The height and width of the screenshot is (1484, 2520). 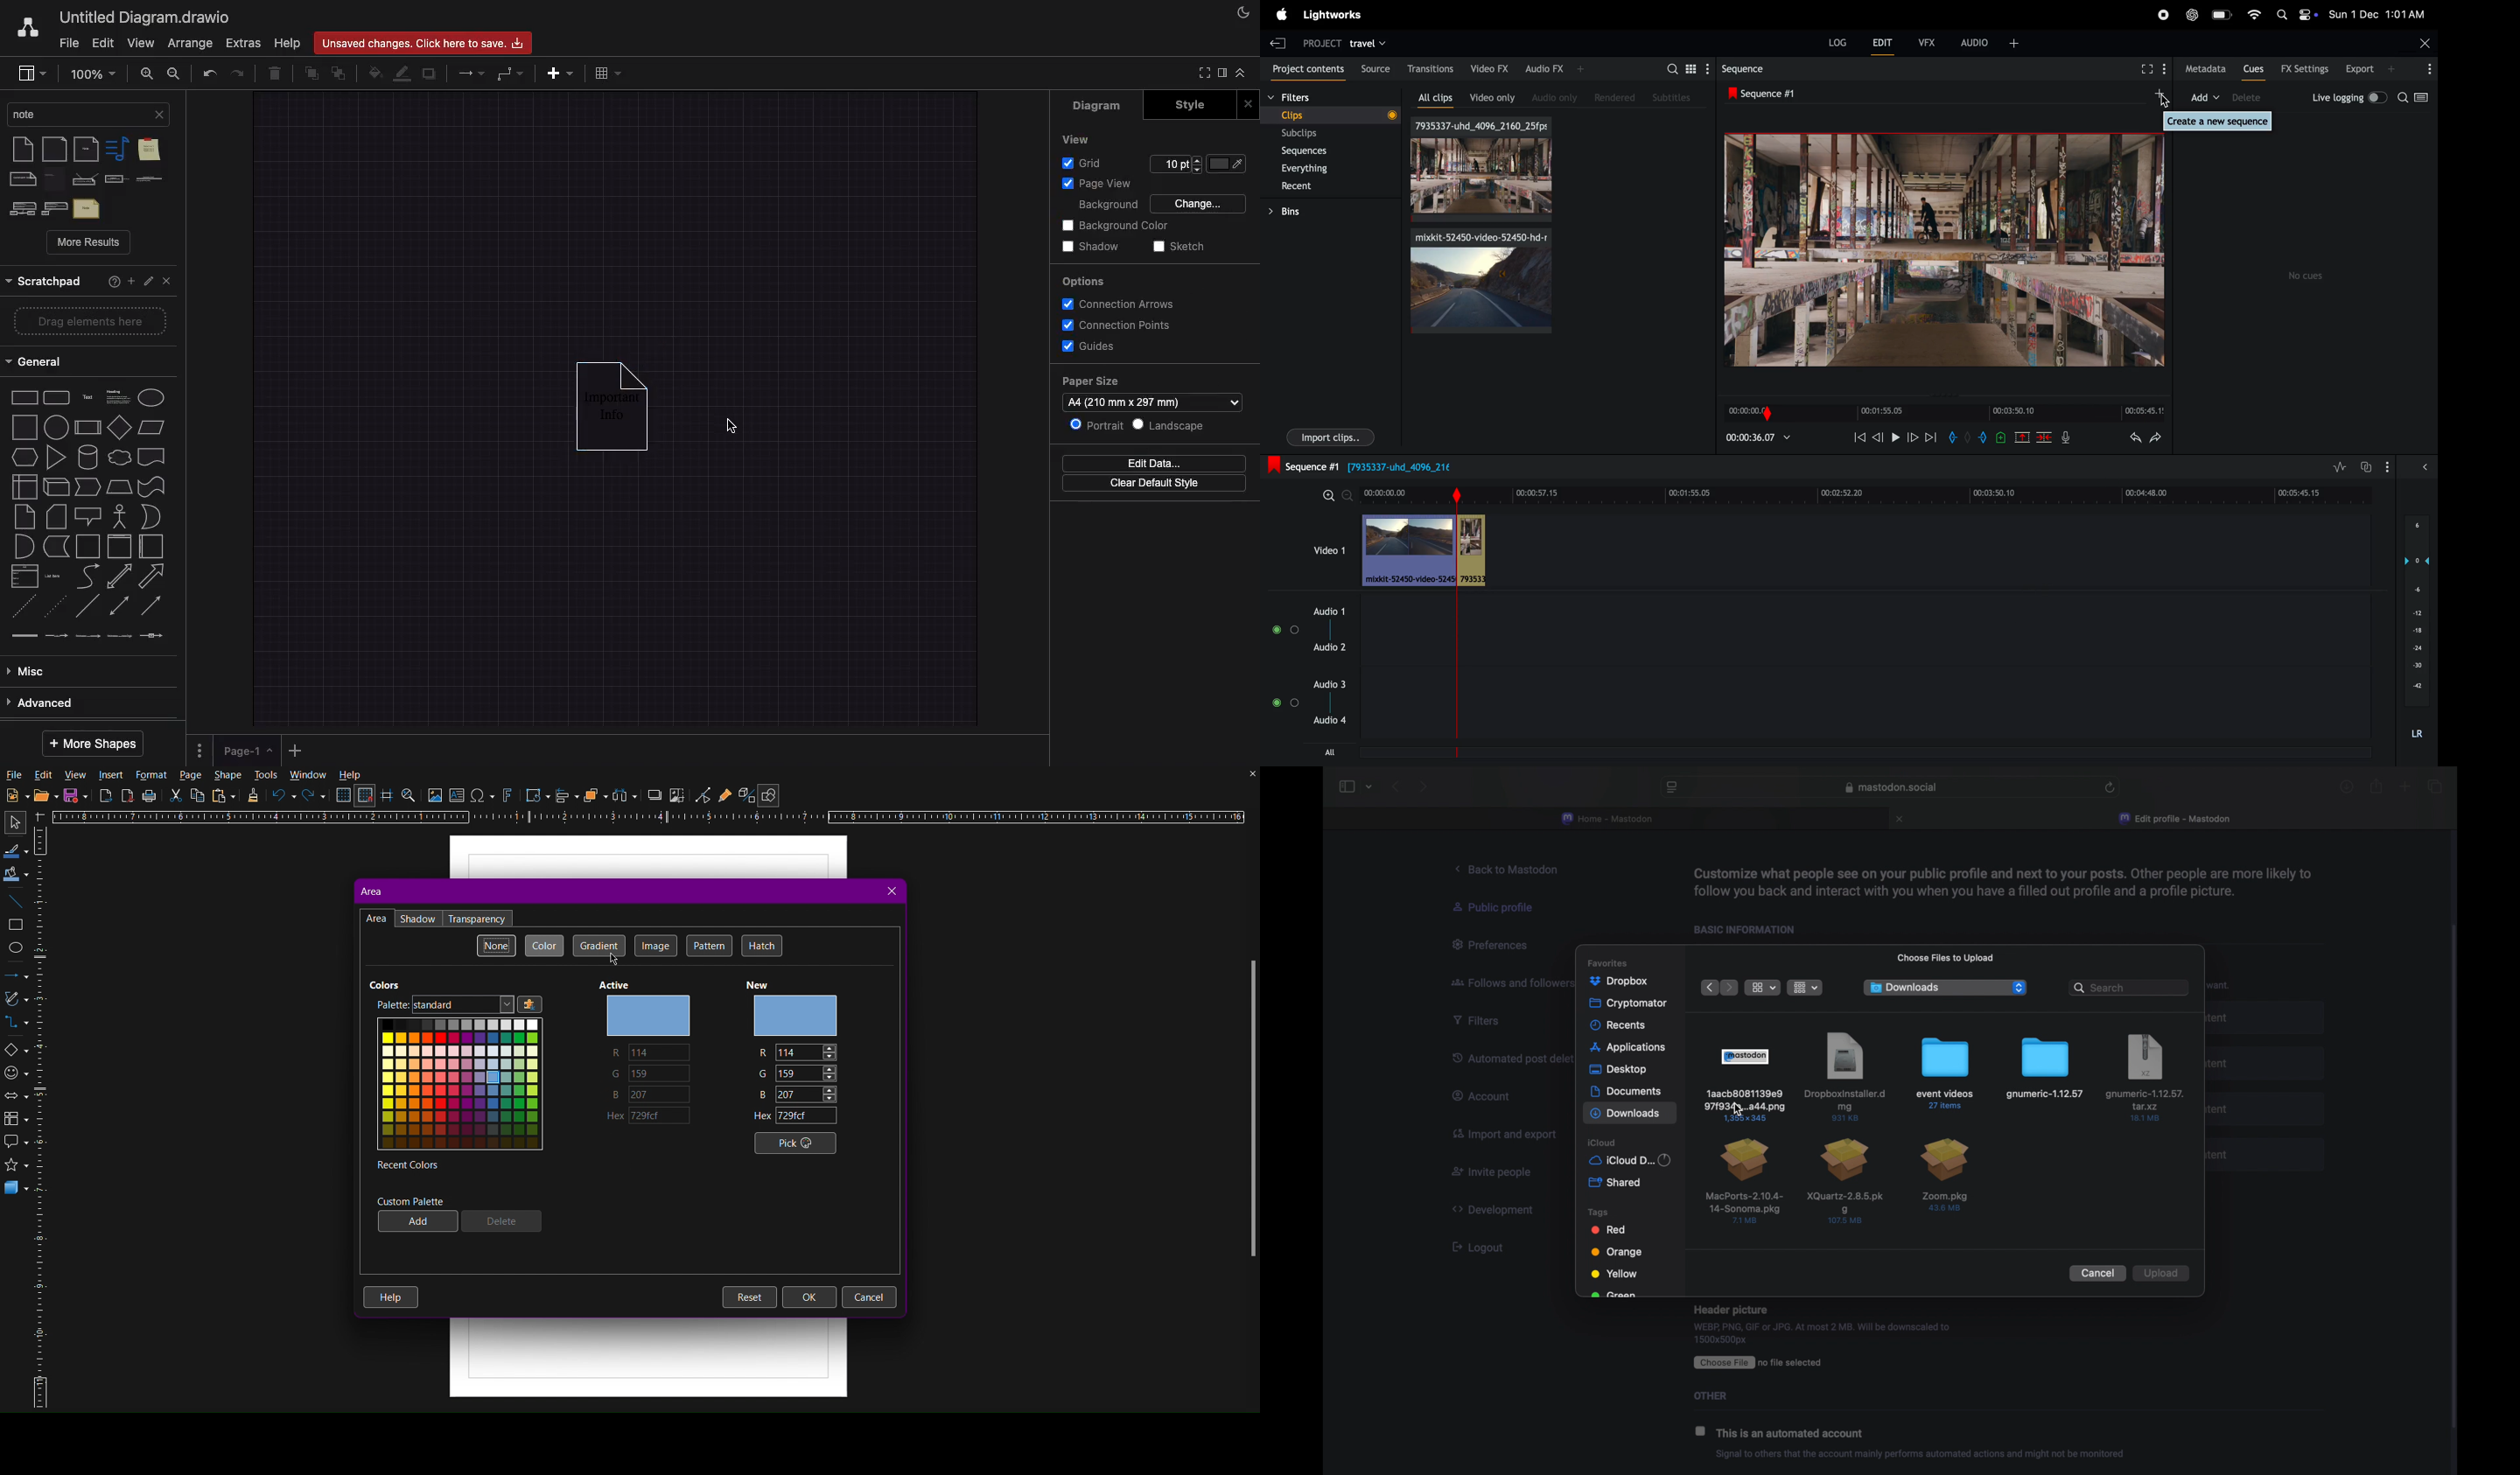 What do you see at coordinates (810, 1298) in the screenshot?
I see `OK` at bounding box center [810, 1298].